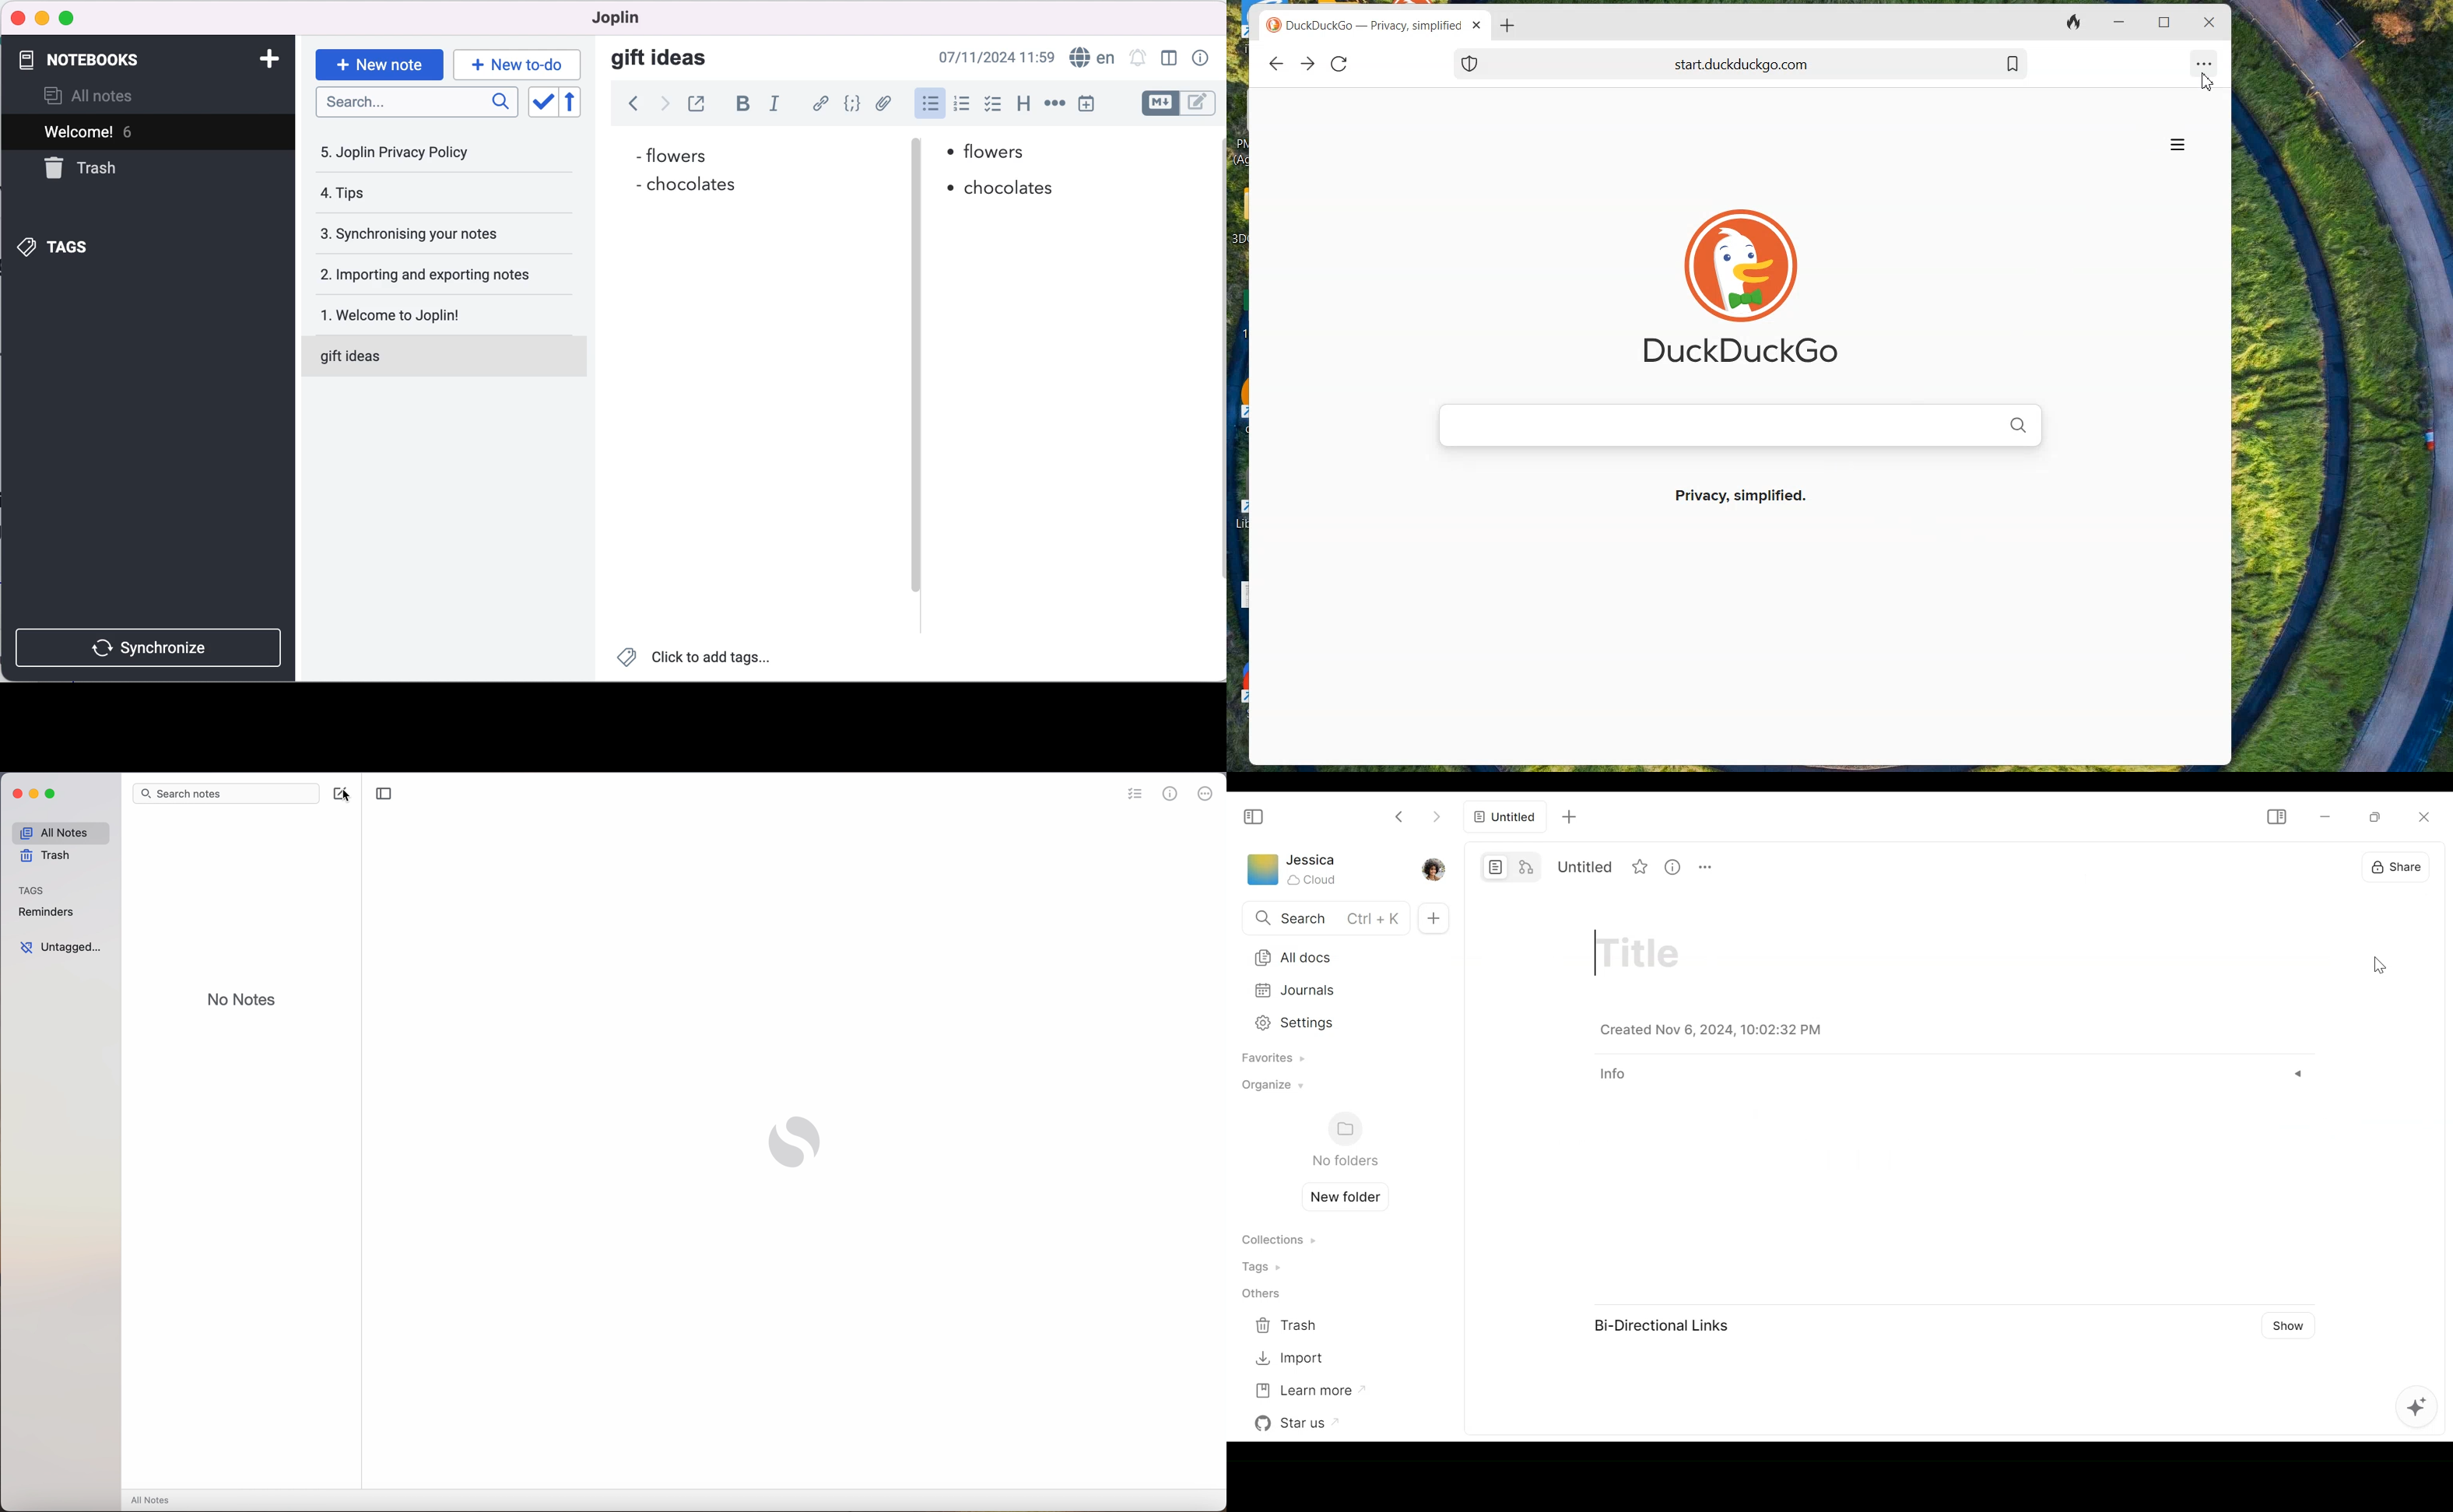 The width and height of the screenshot is (2464, 1512). What do you see at coordinates (60, 948) in the screenshot?
I see `untagged` at bounding box center [60, 948].